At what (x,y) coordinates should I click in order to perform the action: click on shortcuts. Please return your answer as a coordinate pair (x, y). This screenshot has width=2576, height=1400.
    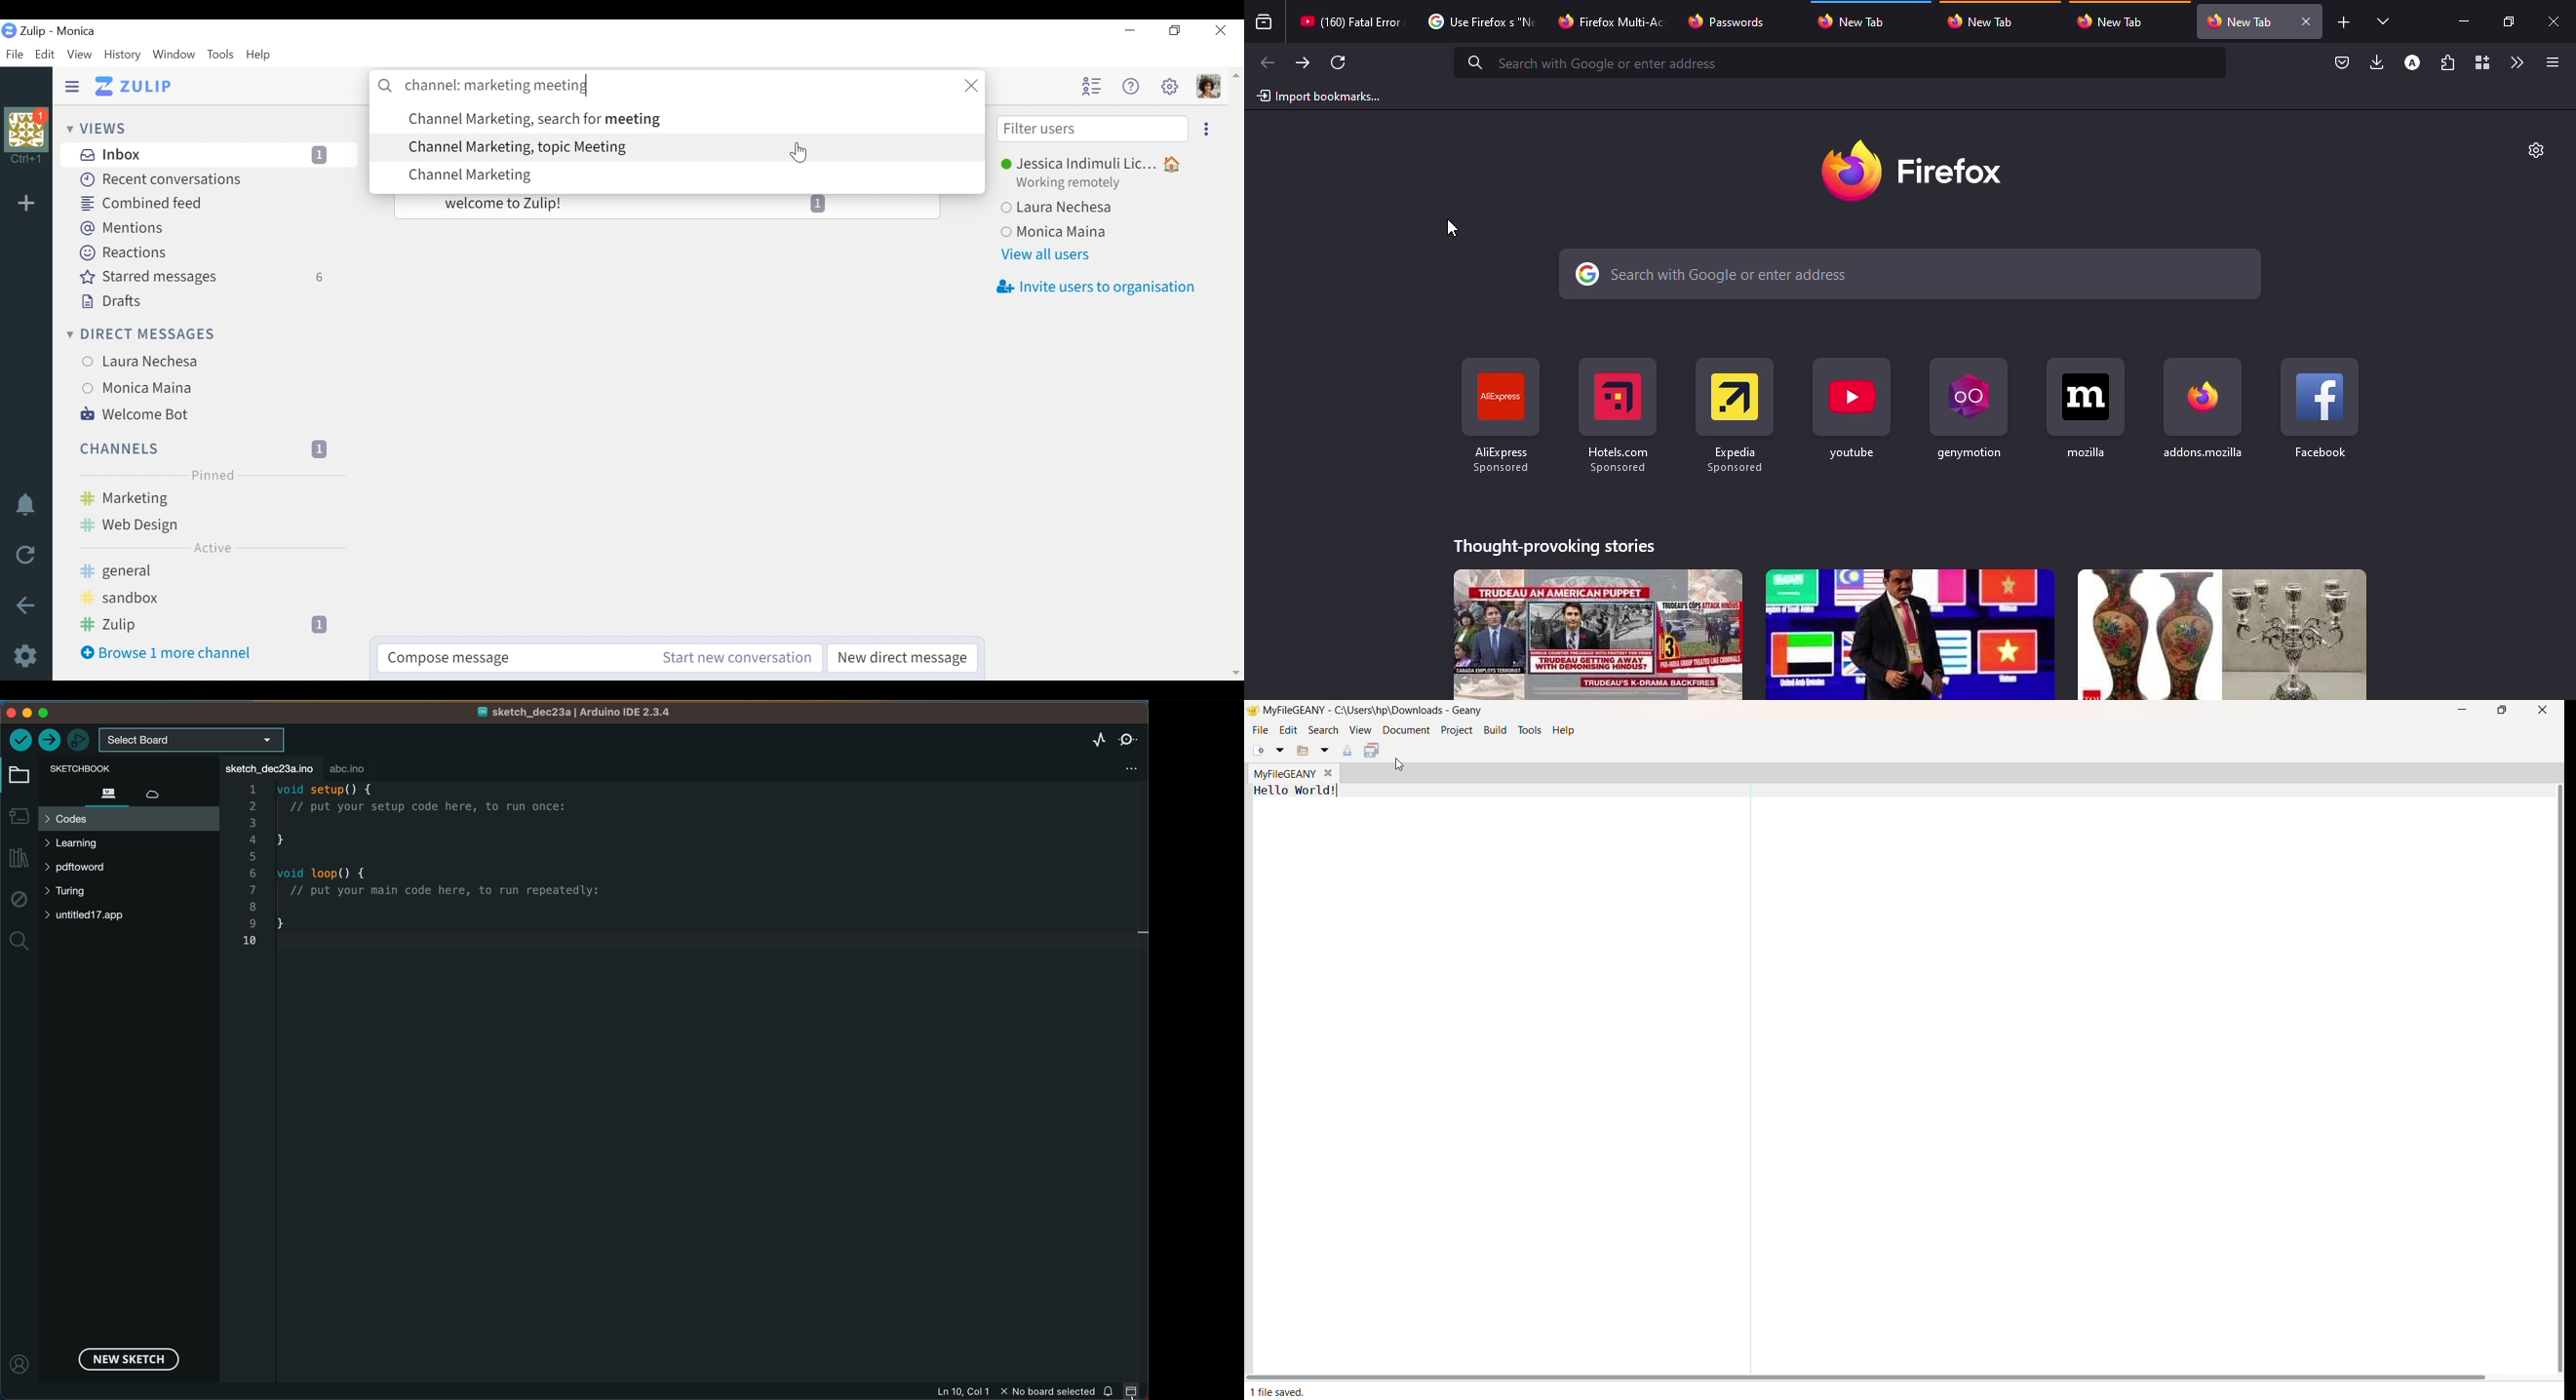
    Looking at the image, I should click on (1853, 410).